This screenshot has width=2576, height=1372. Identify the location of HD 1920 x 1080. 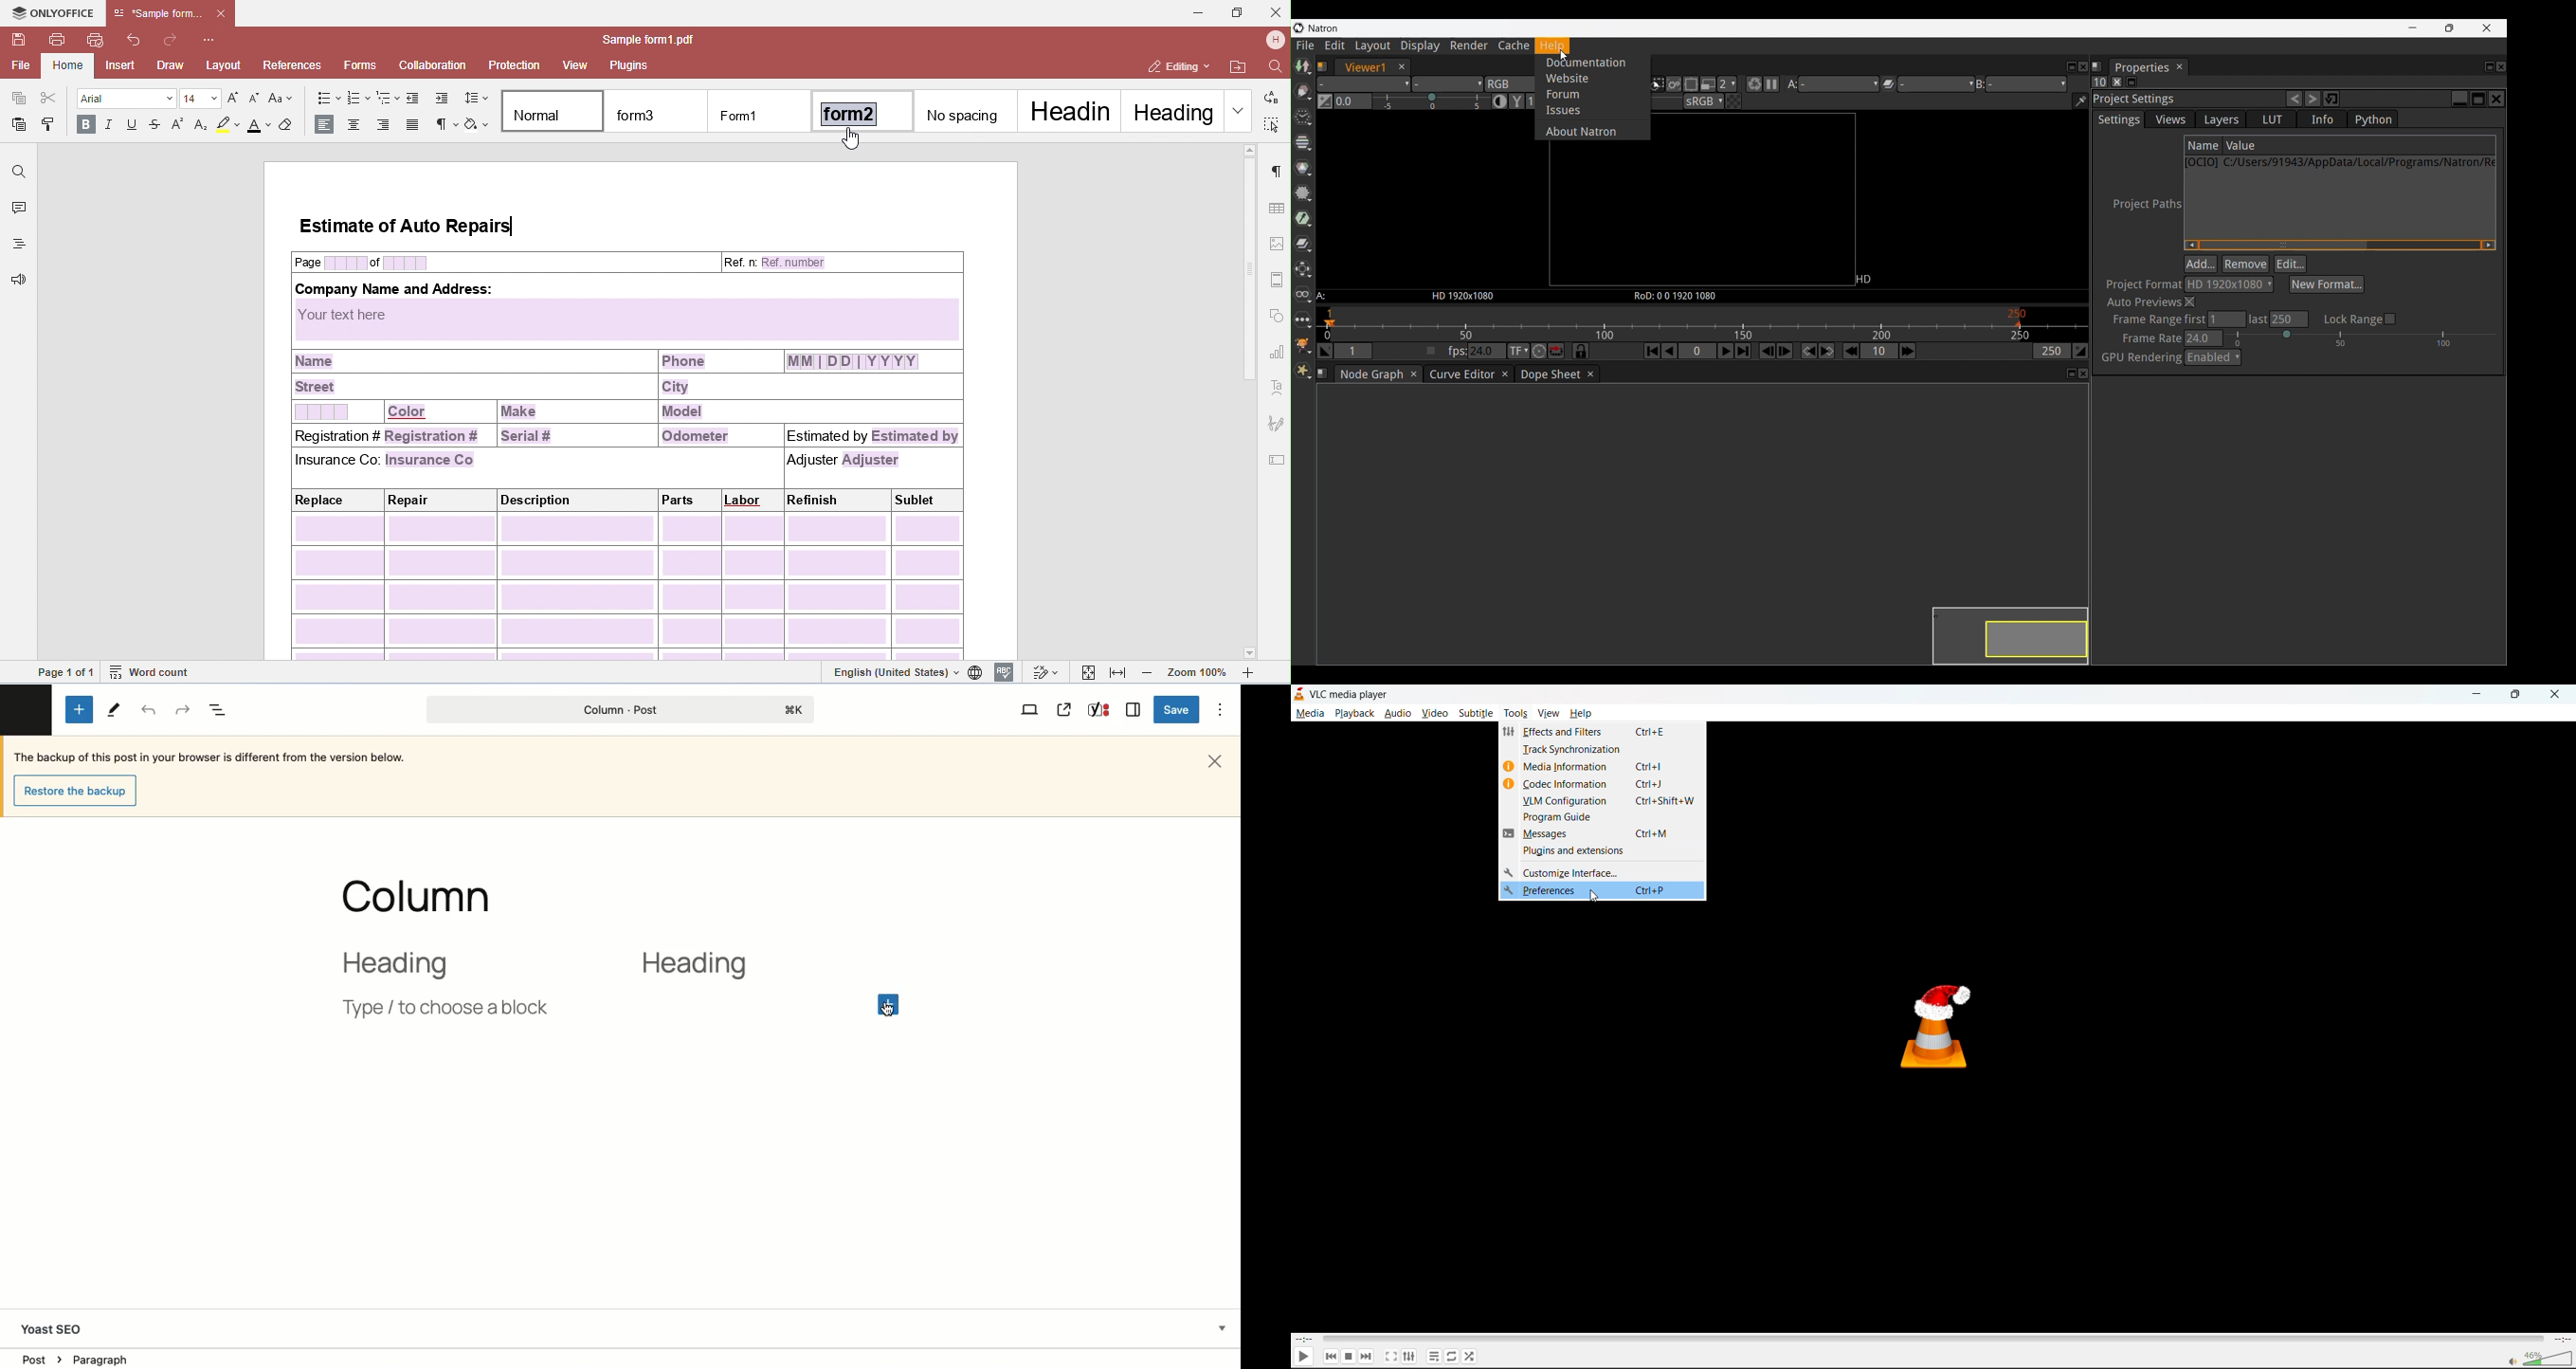
(2229, 285).